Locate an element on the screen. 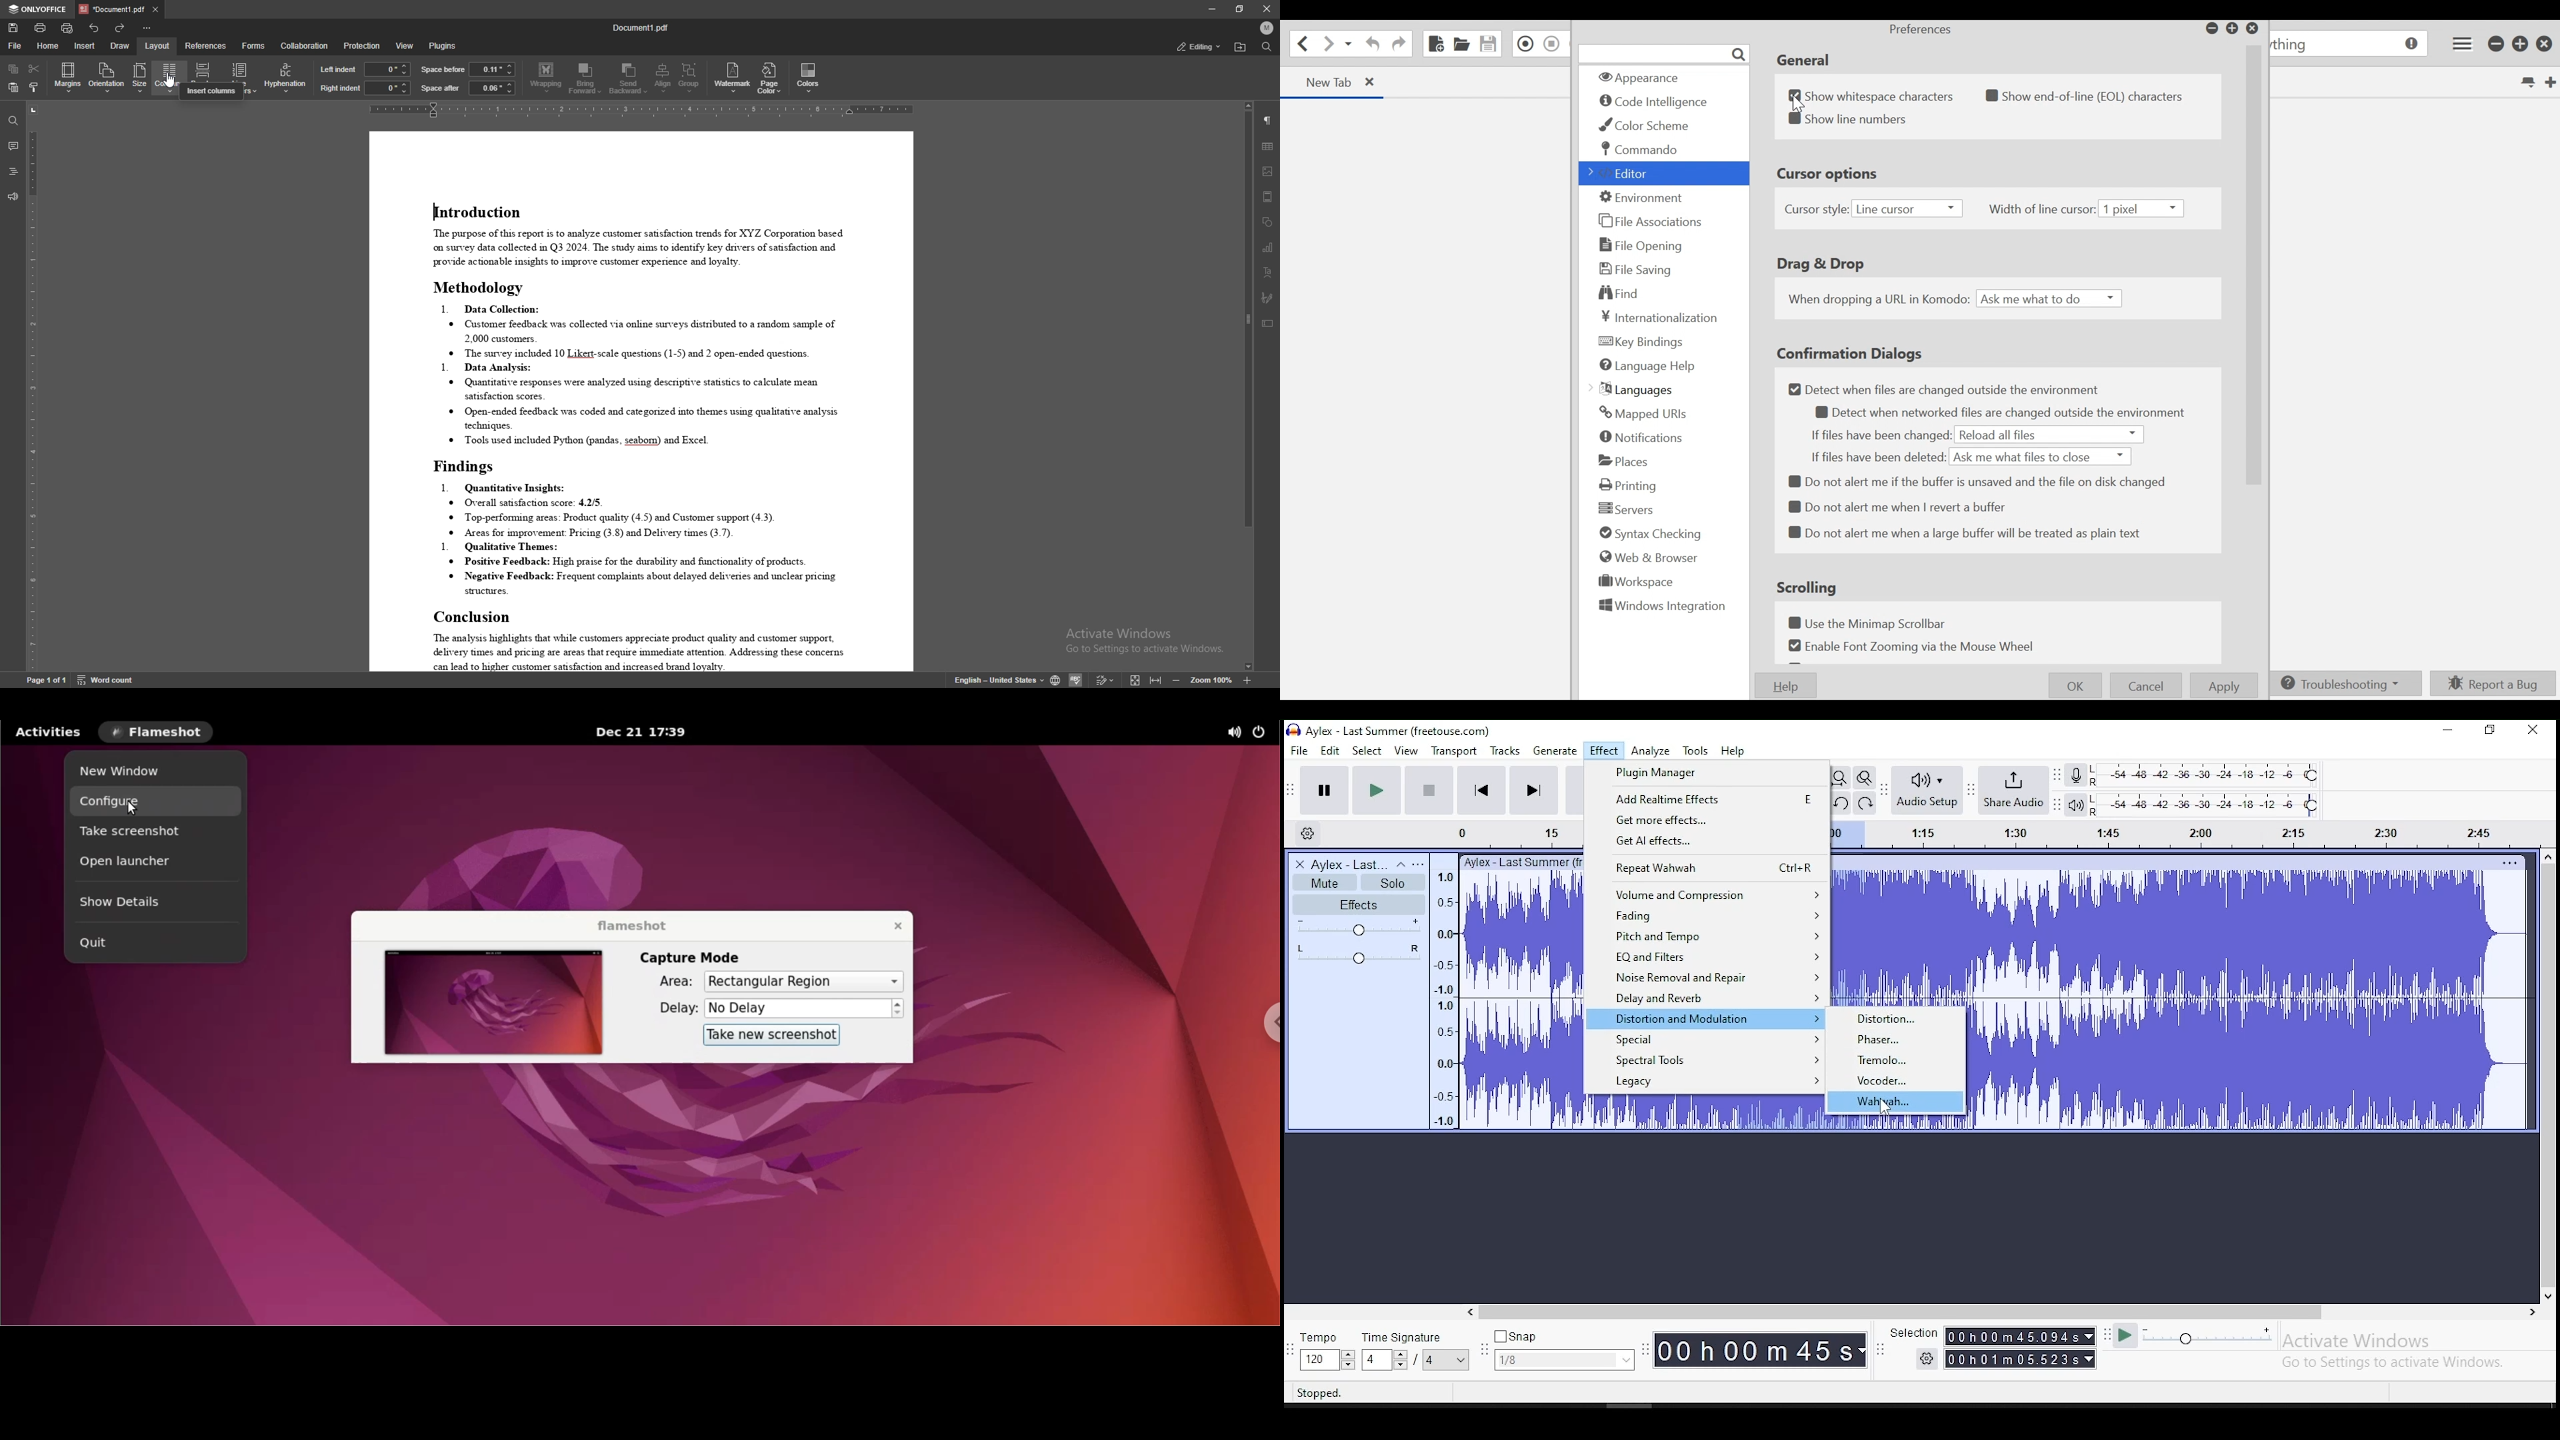 This screenshot has width=2576, height=1456. table is located at coordinates (1268, 147).